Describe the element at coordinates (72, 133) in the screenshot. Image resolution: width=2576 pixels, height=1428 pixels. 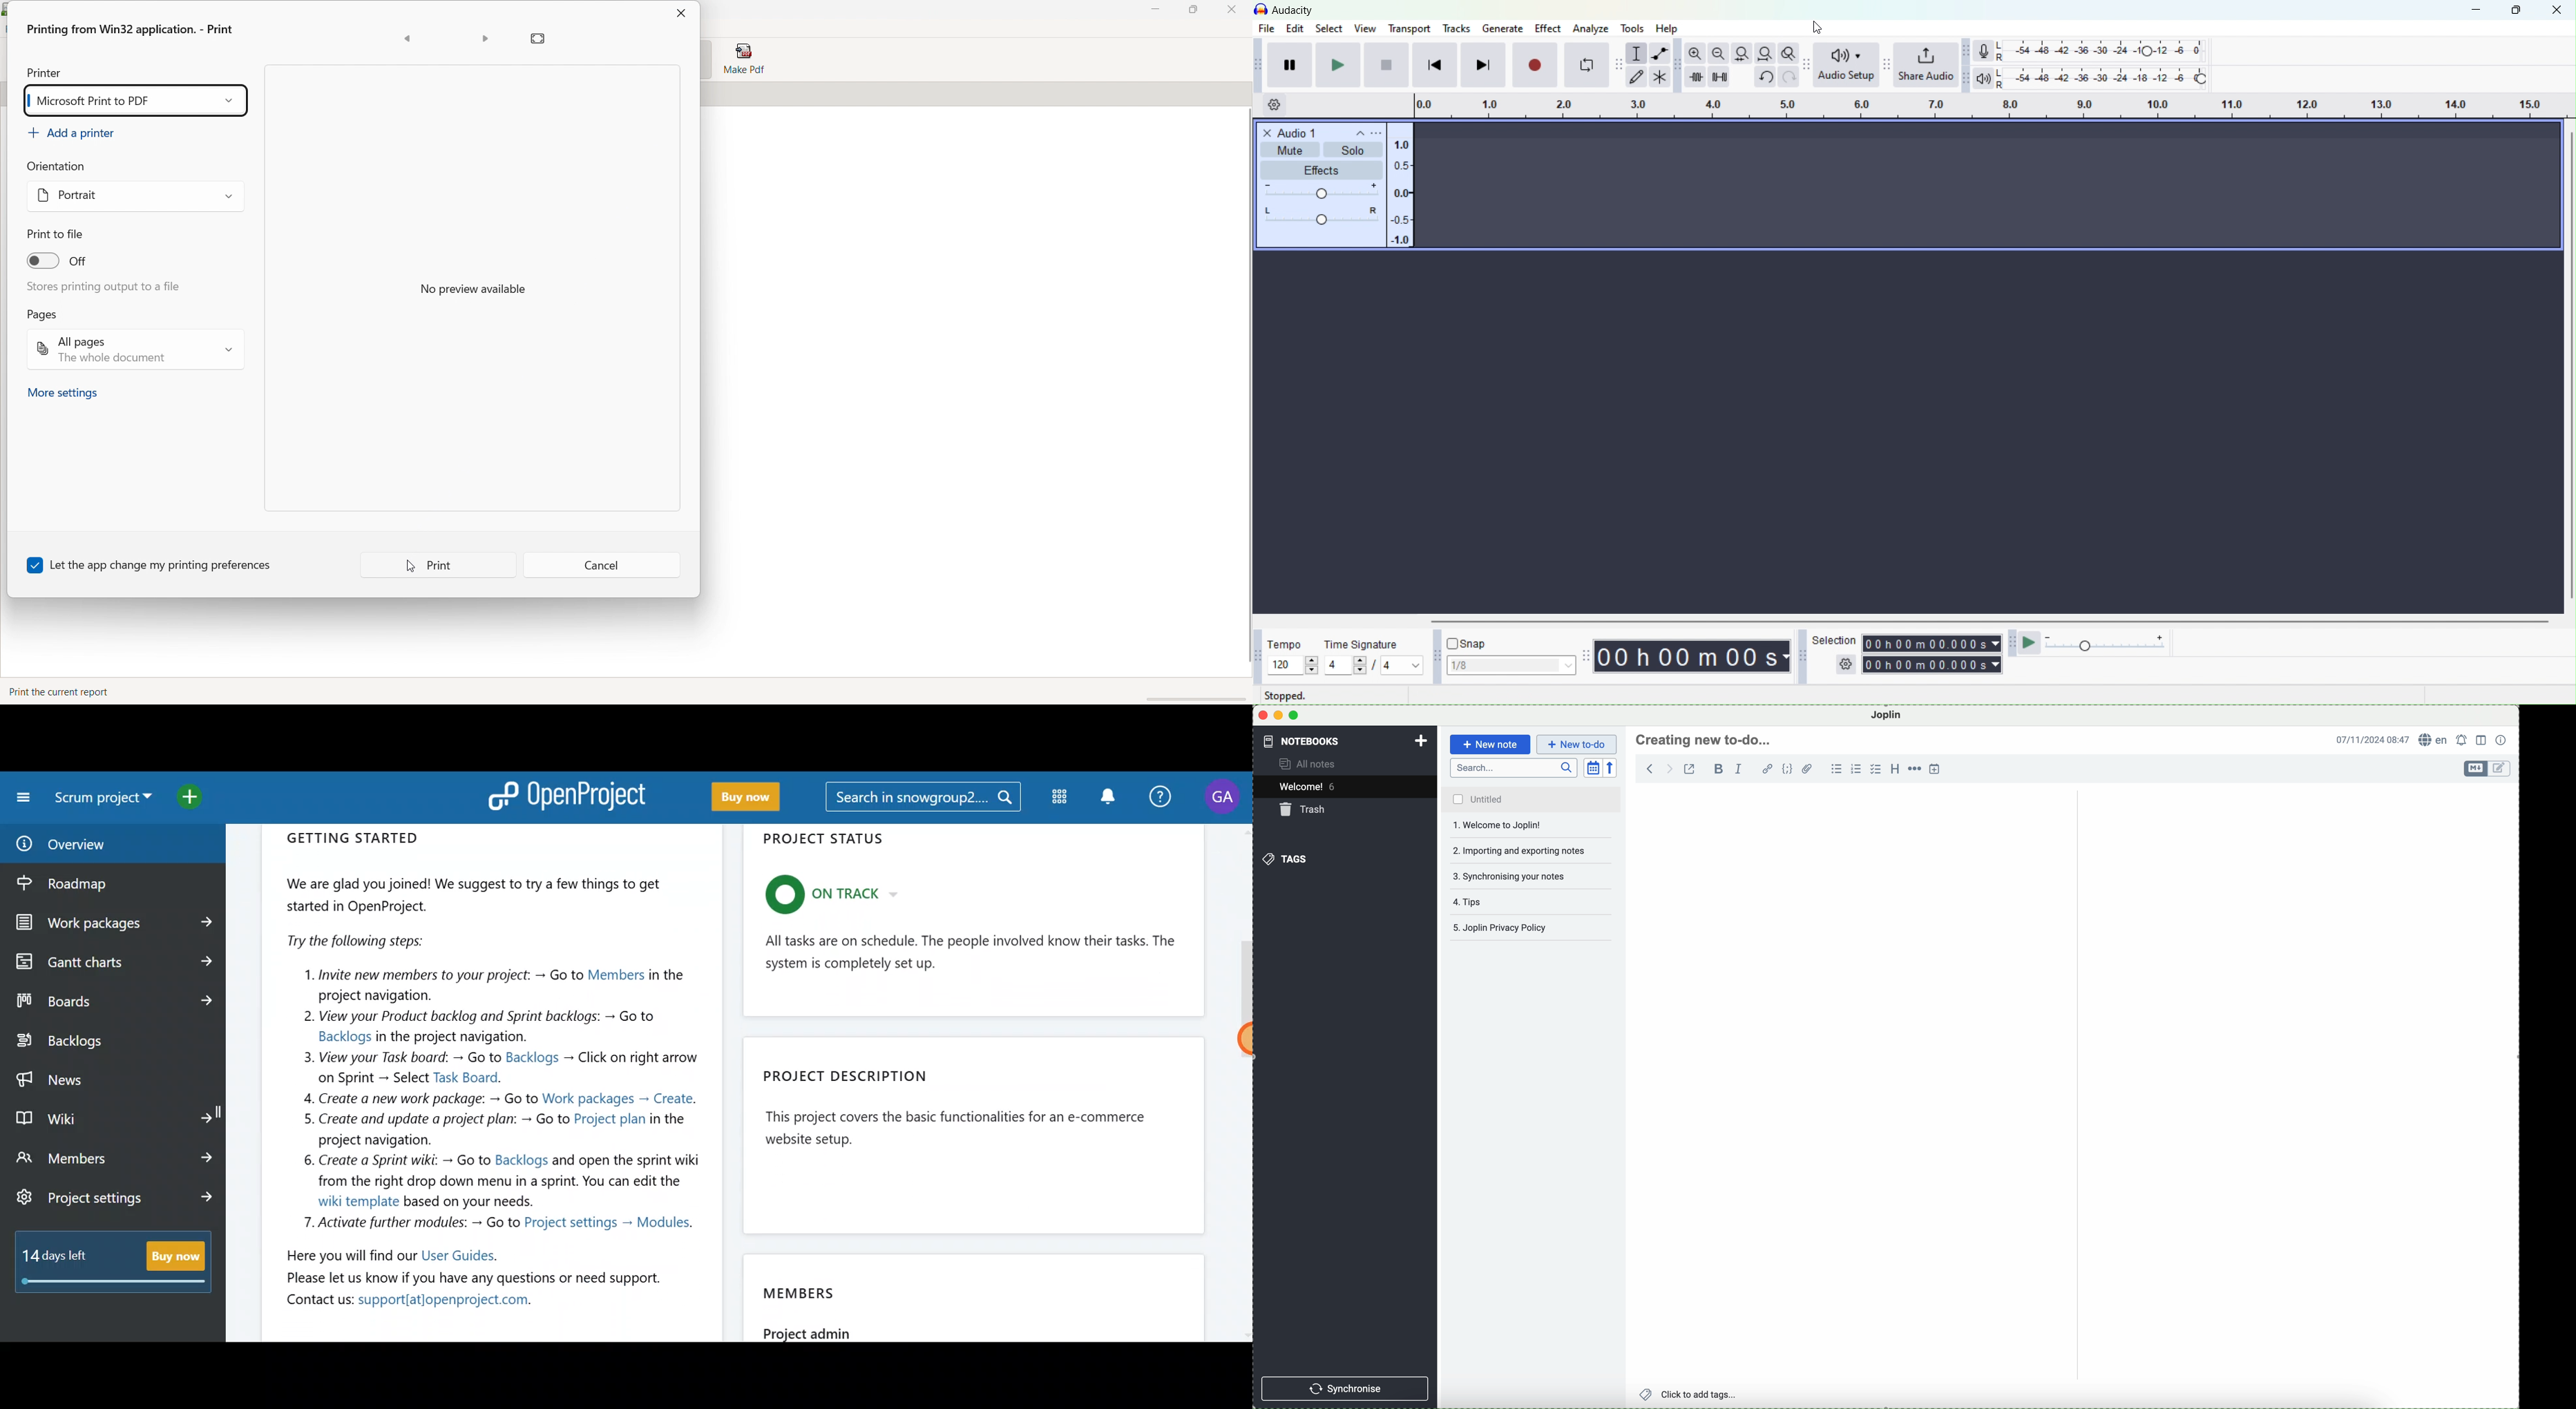
I see `add a printer` at that location.